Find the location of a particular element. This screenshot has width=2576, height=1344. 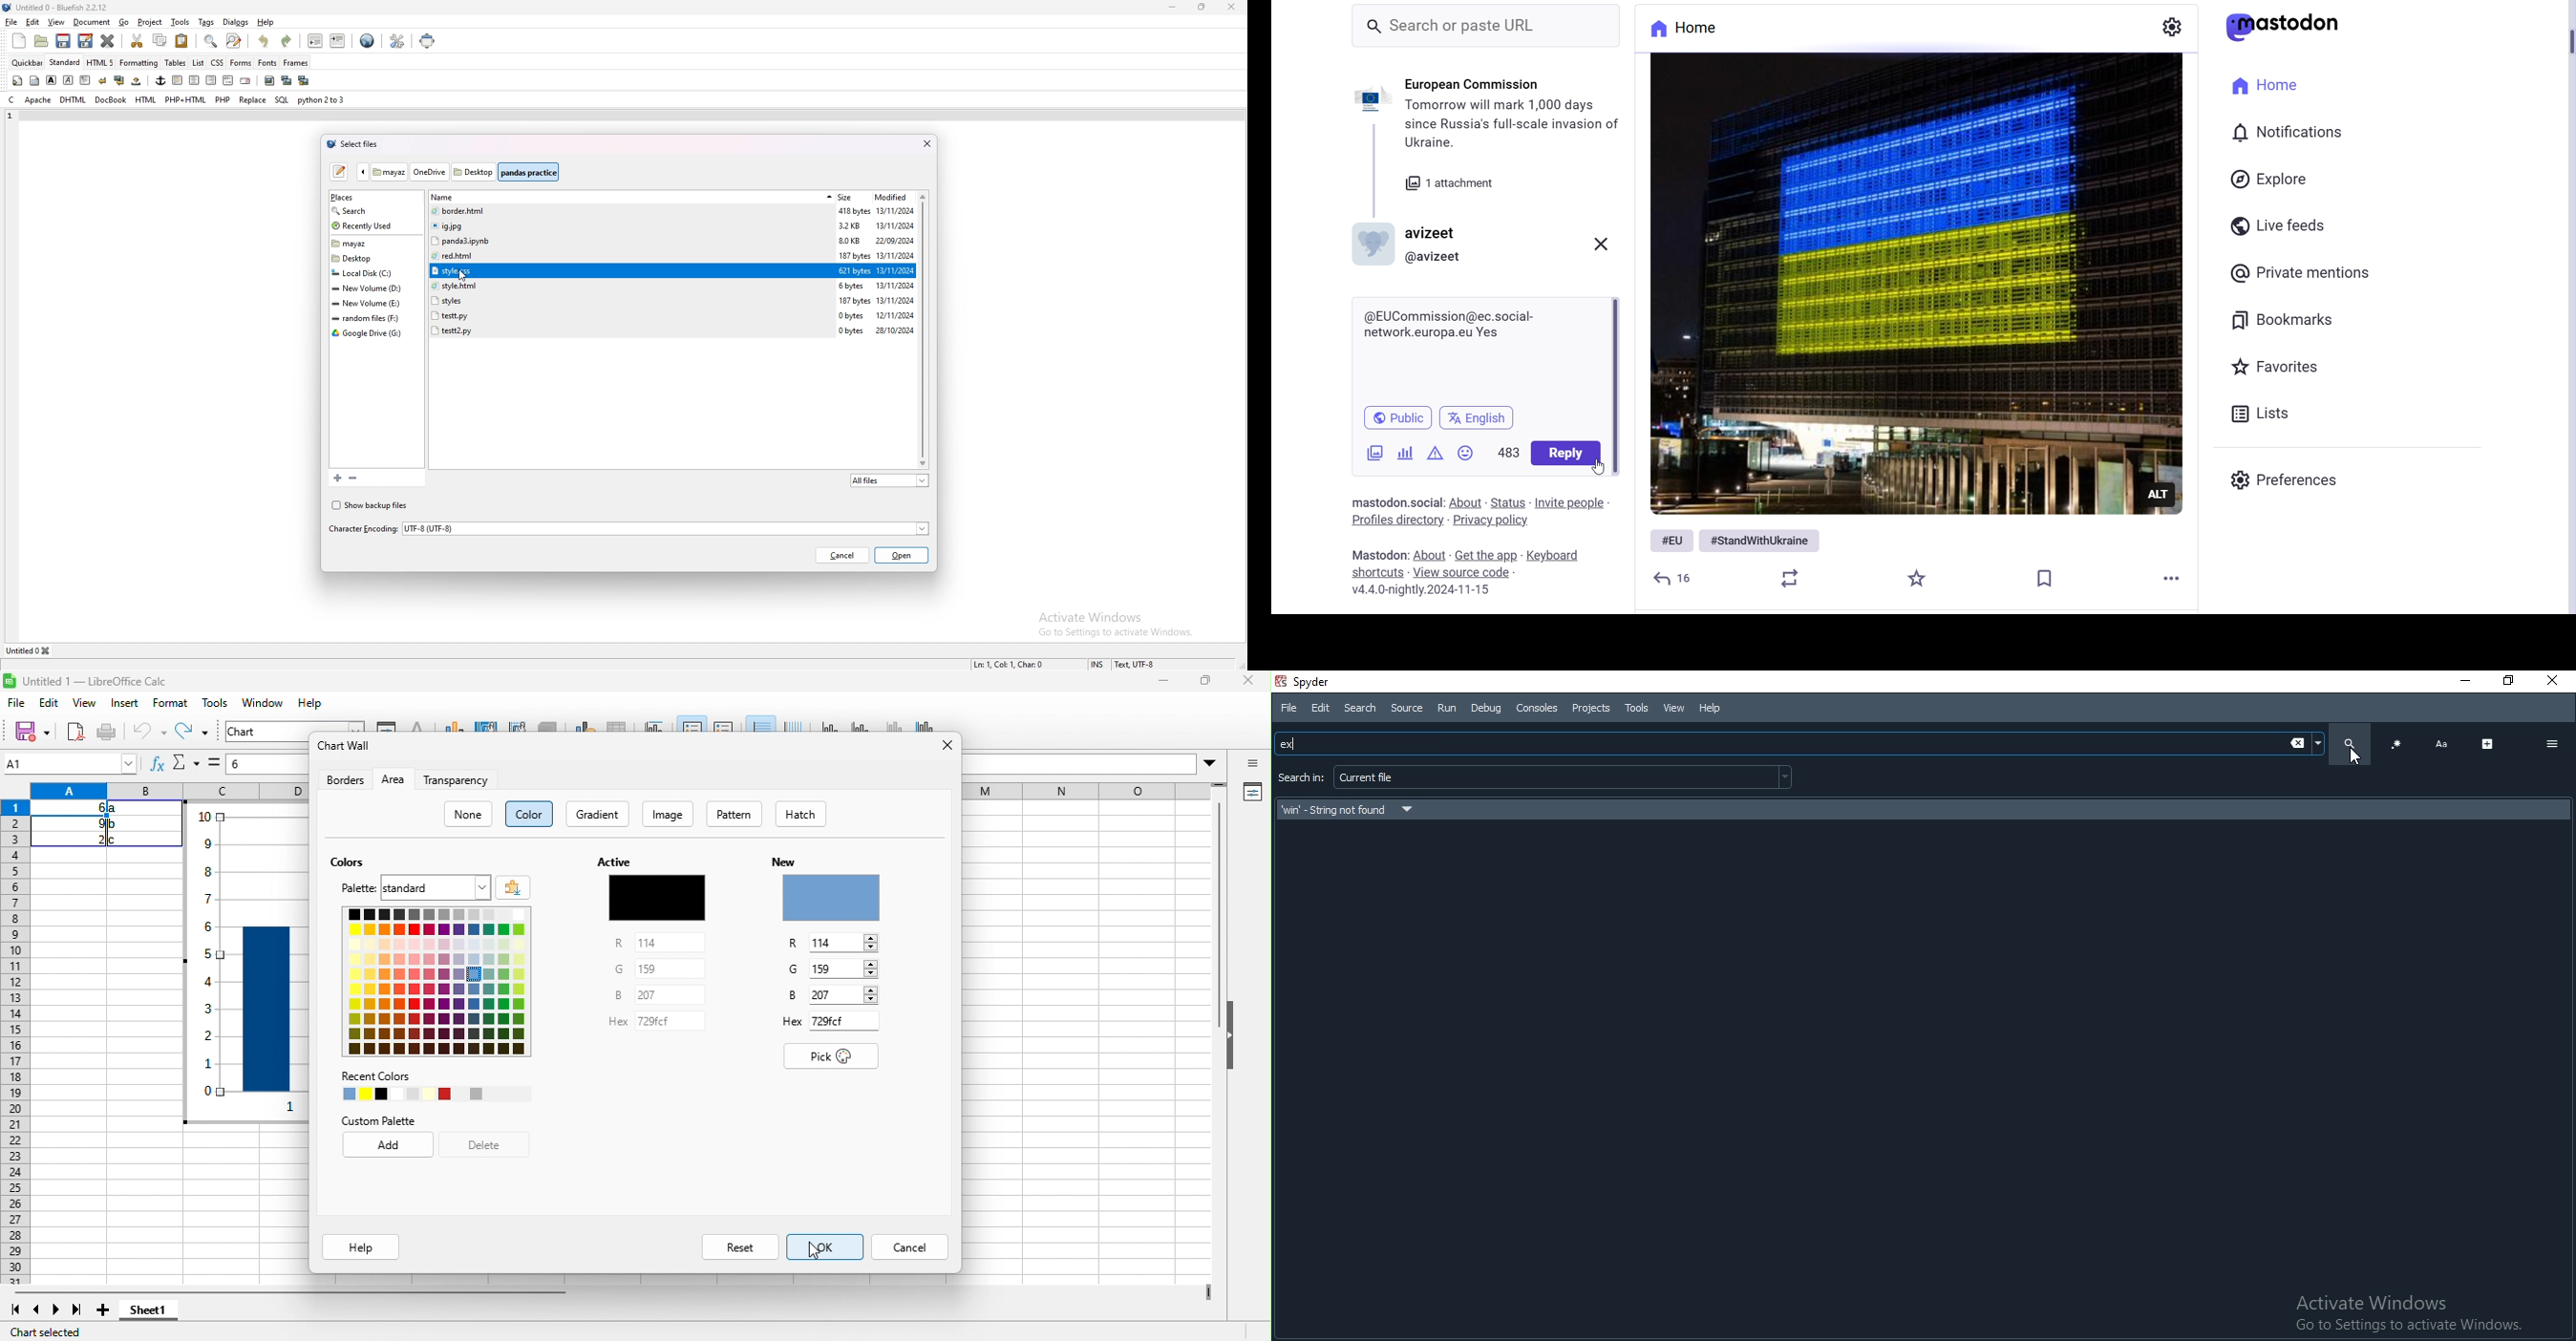

Help is located at coordinates (1716, 707).